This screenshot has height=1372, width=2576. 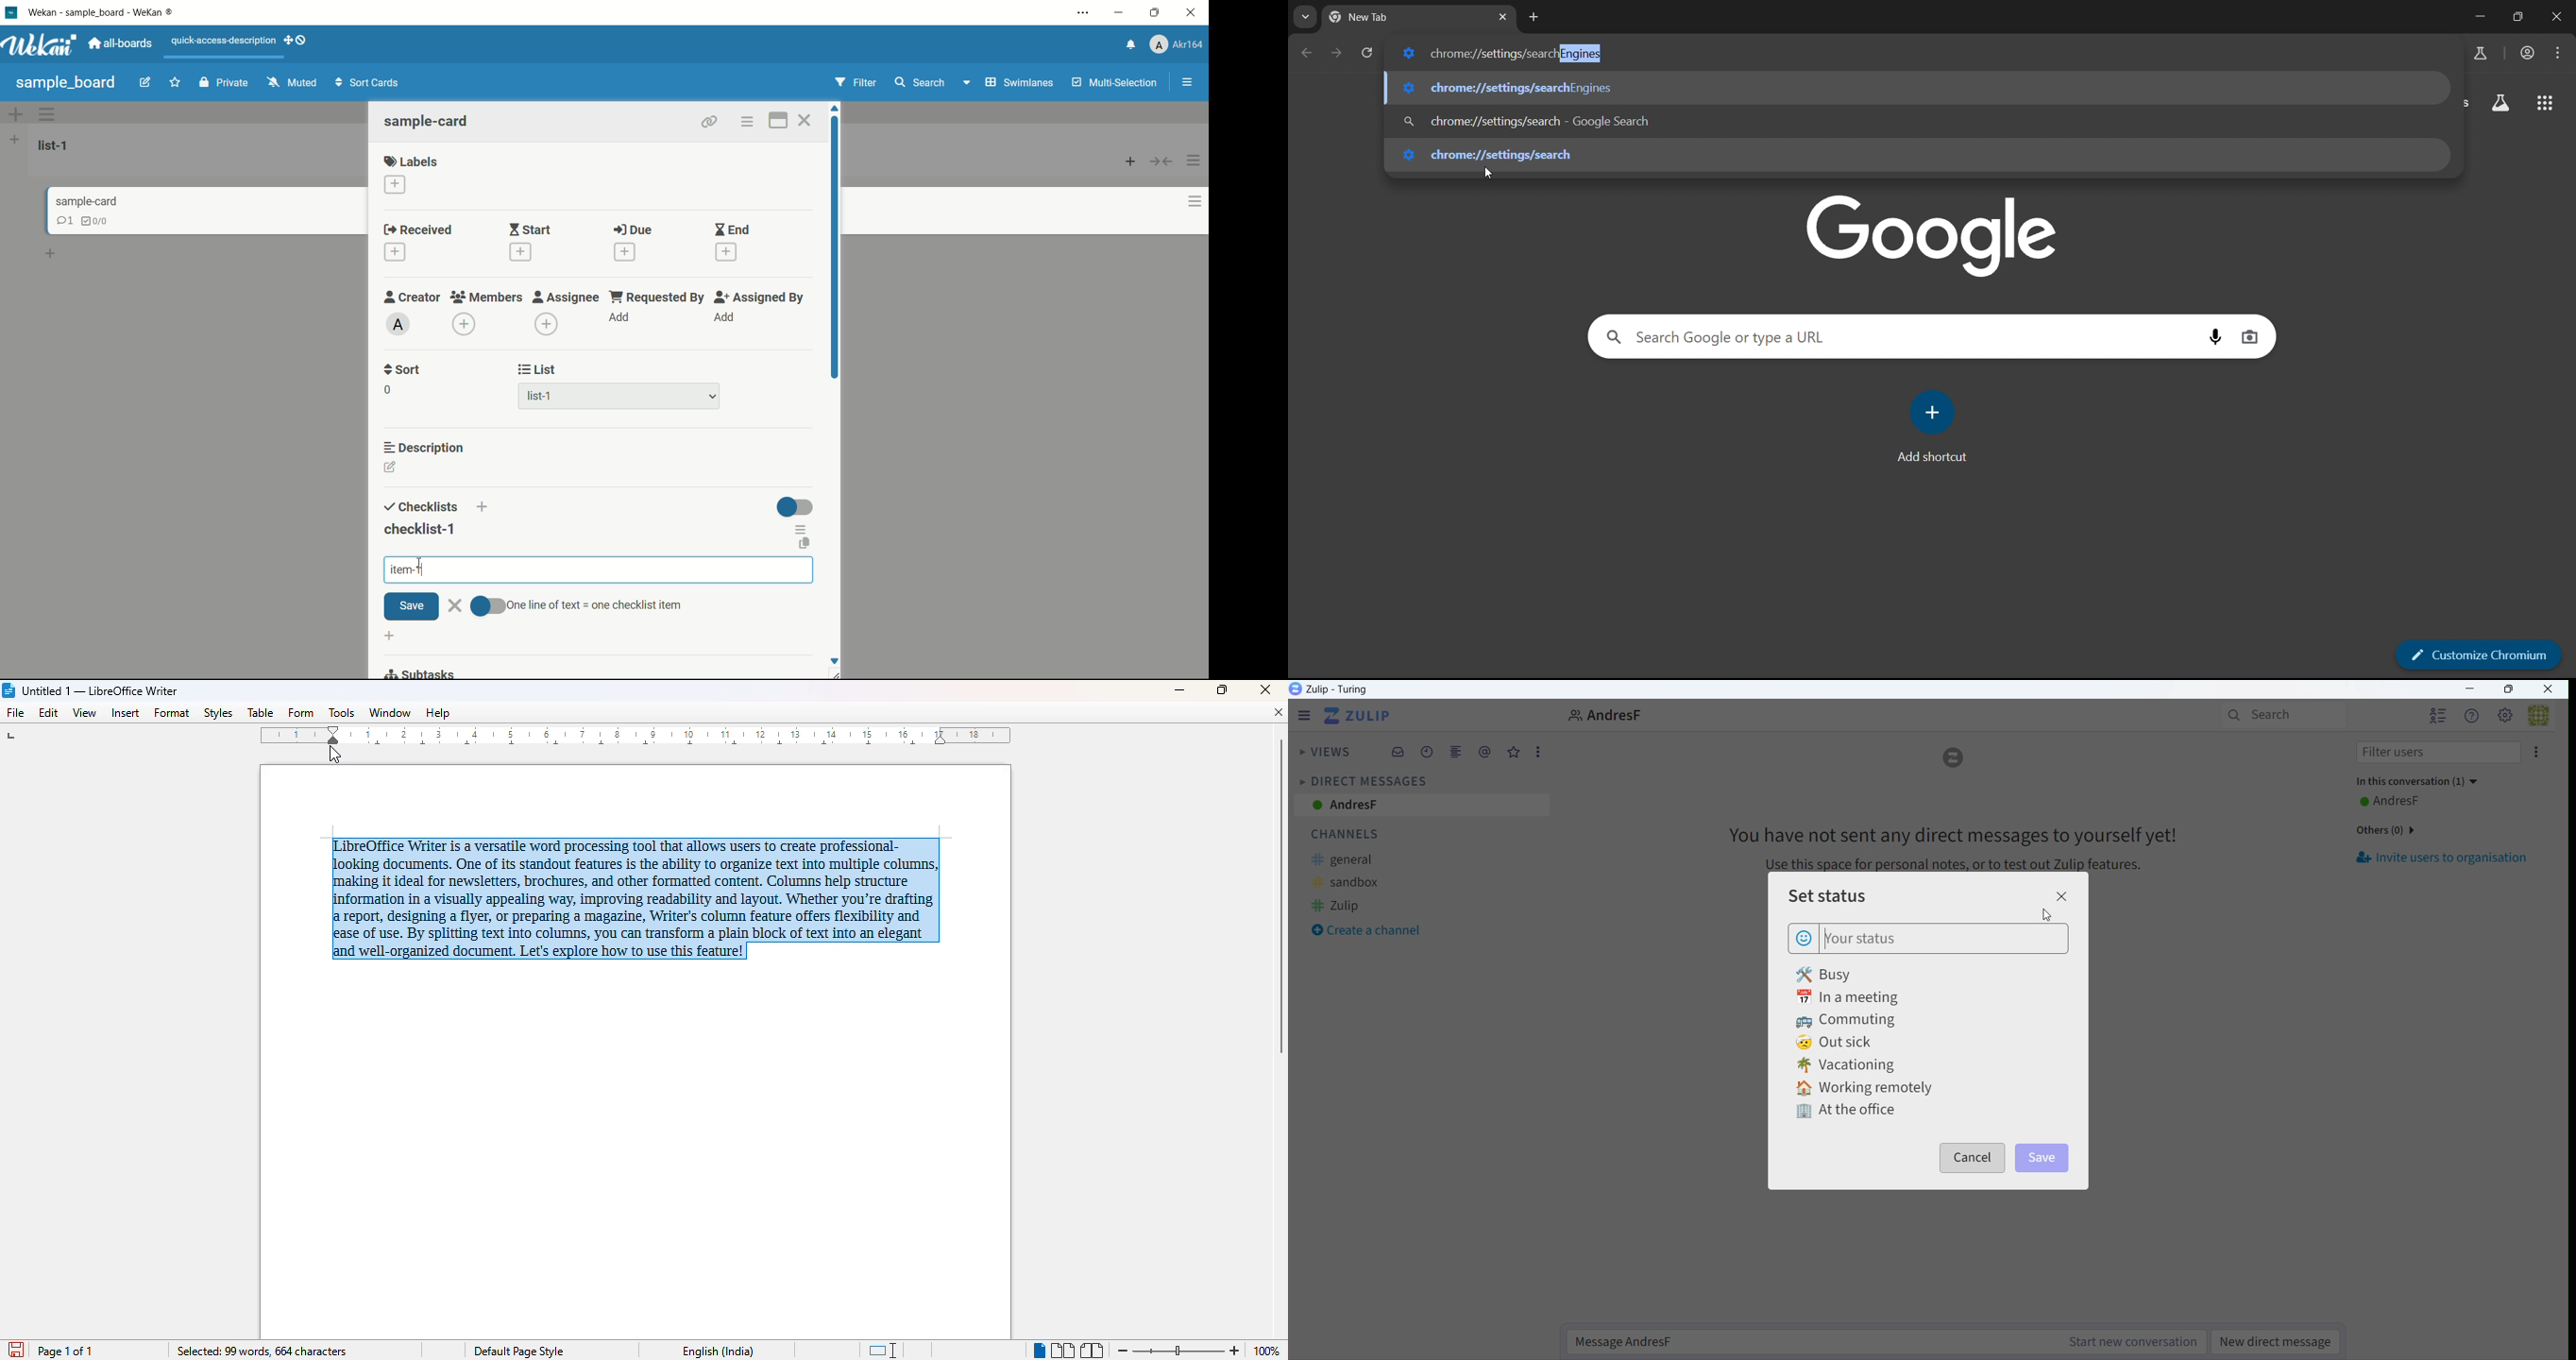 I want to click on vertical scroll bar, so click(x=1280, y=896).